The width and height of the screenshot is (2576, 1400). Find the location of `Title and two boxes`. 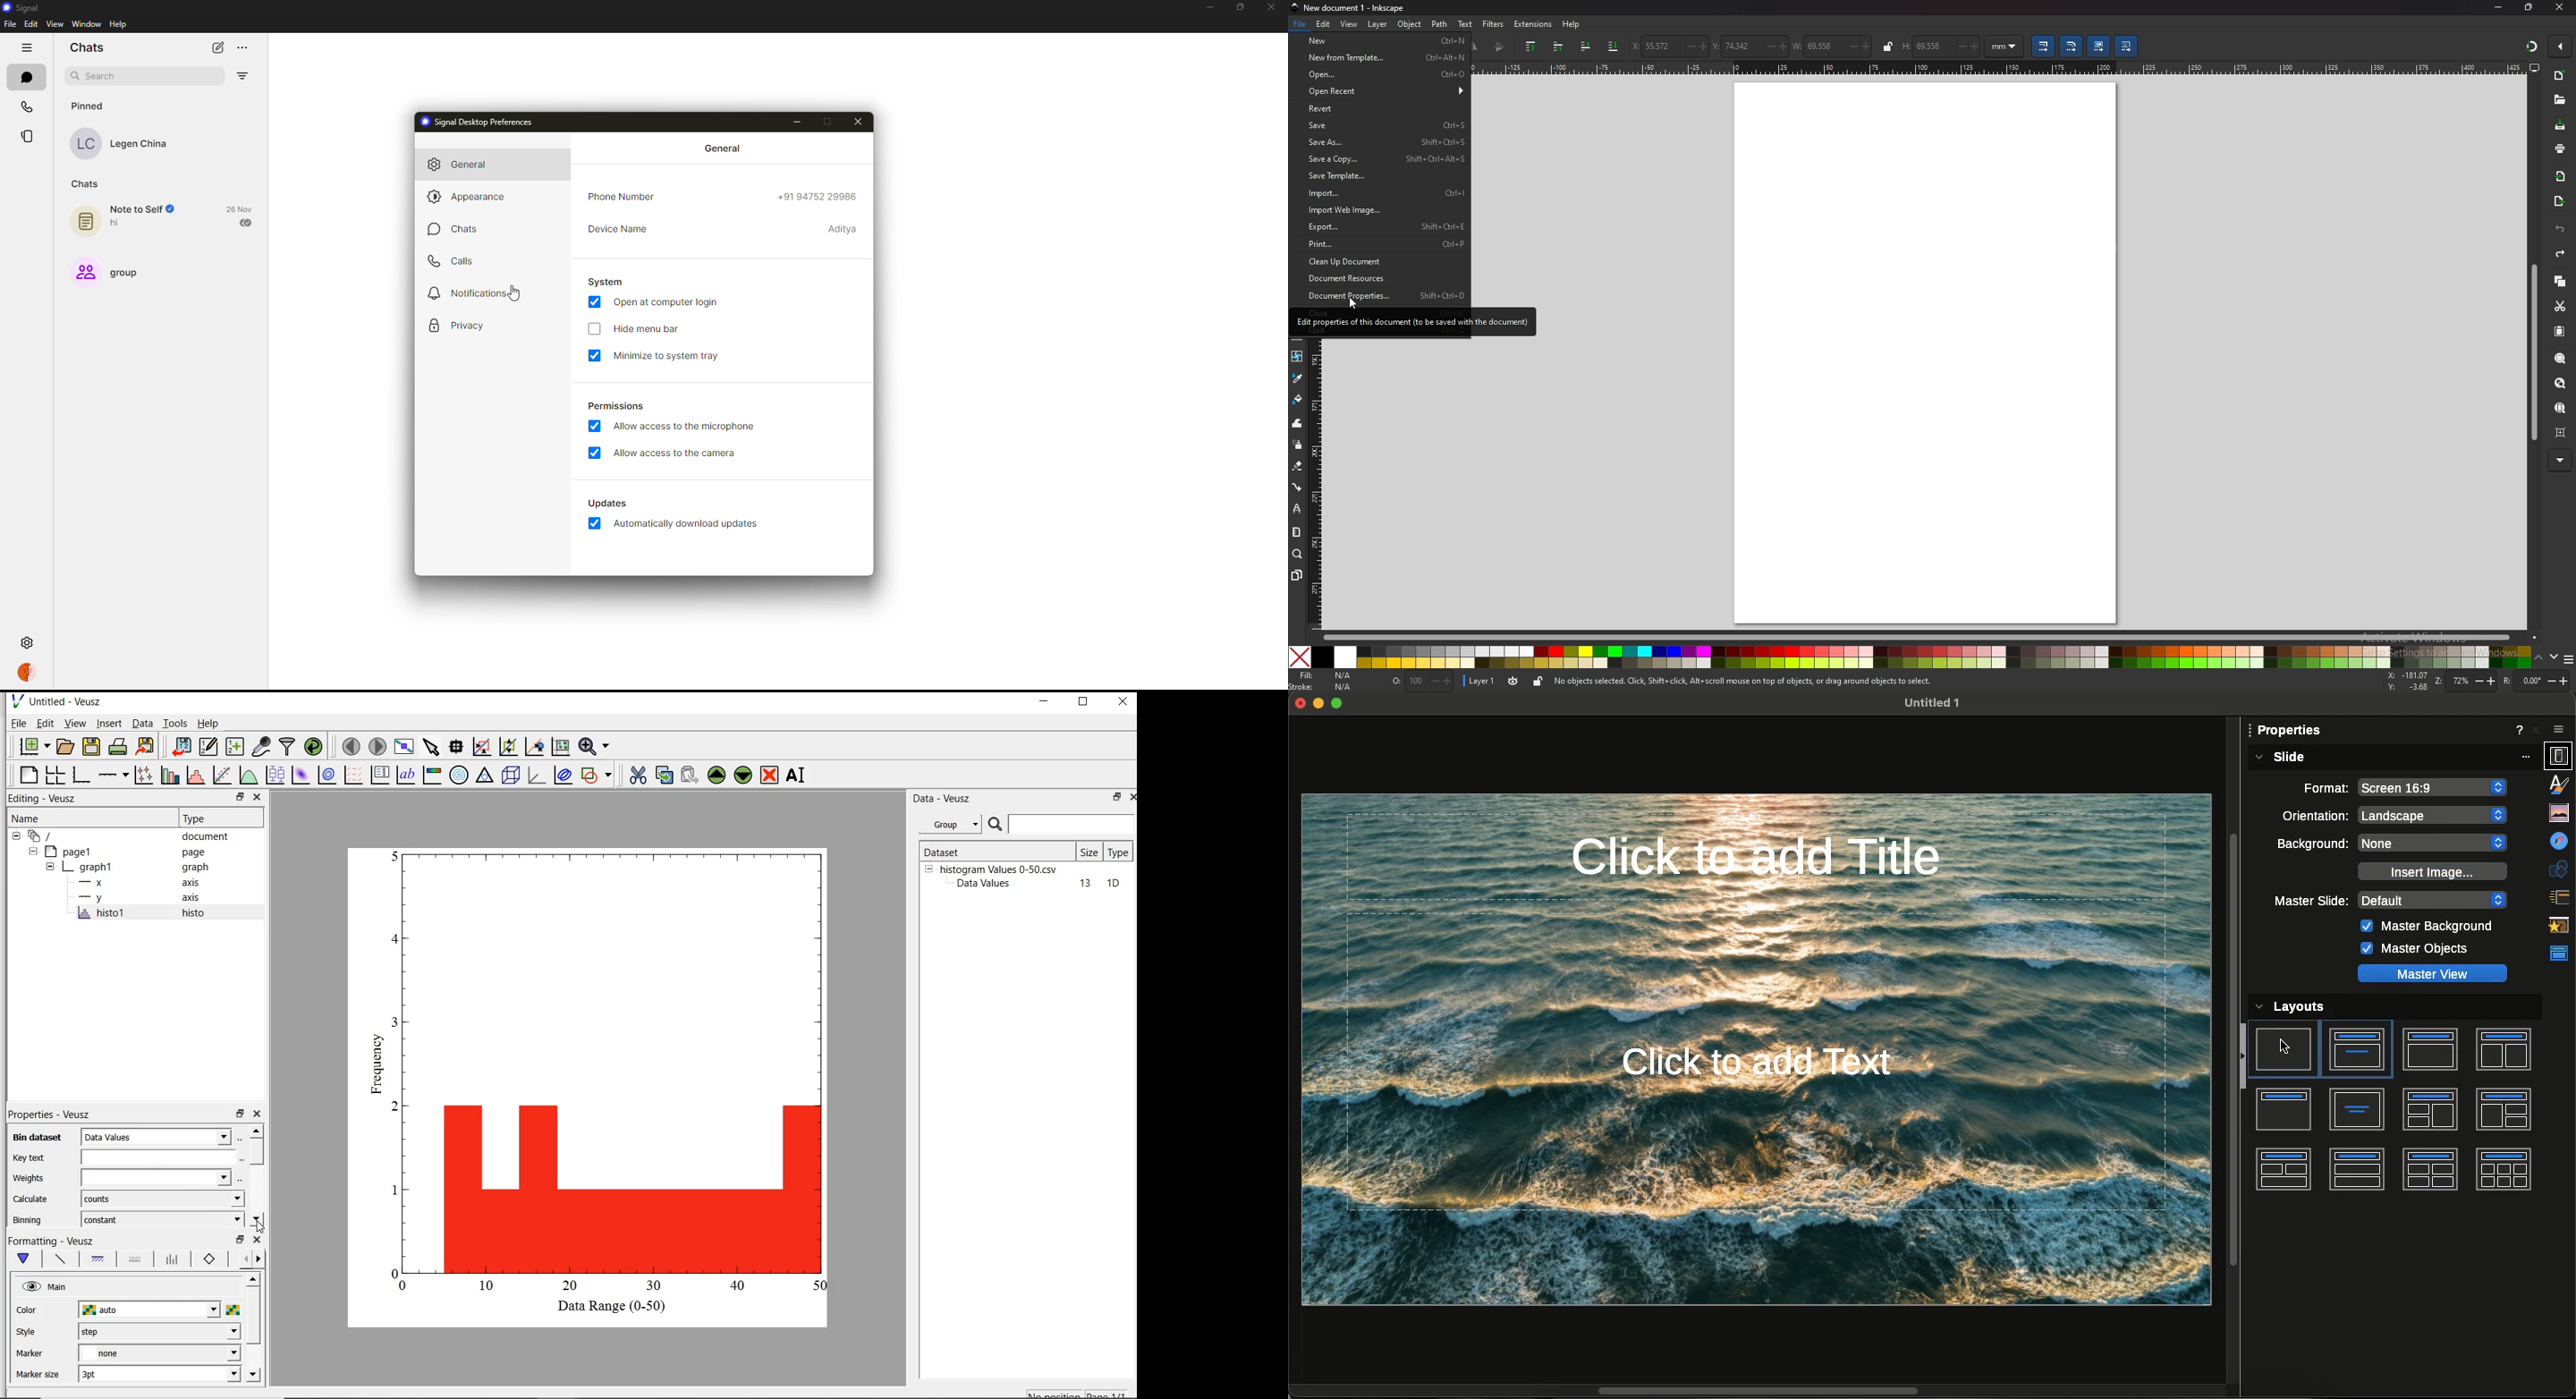

Title and two boxes is located at coordinates (2357, 1169).